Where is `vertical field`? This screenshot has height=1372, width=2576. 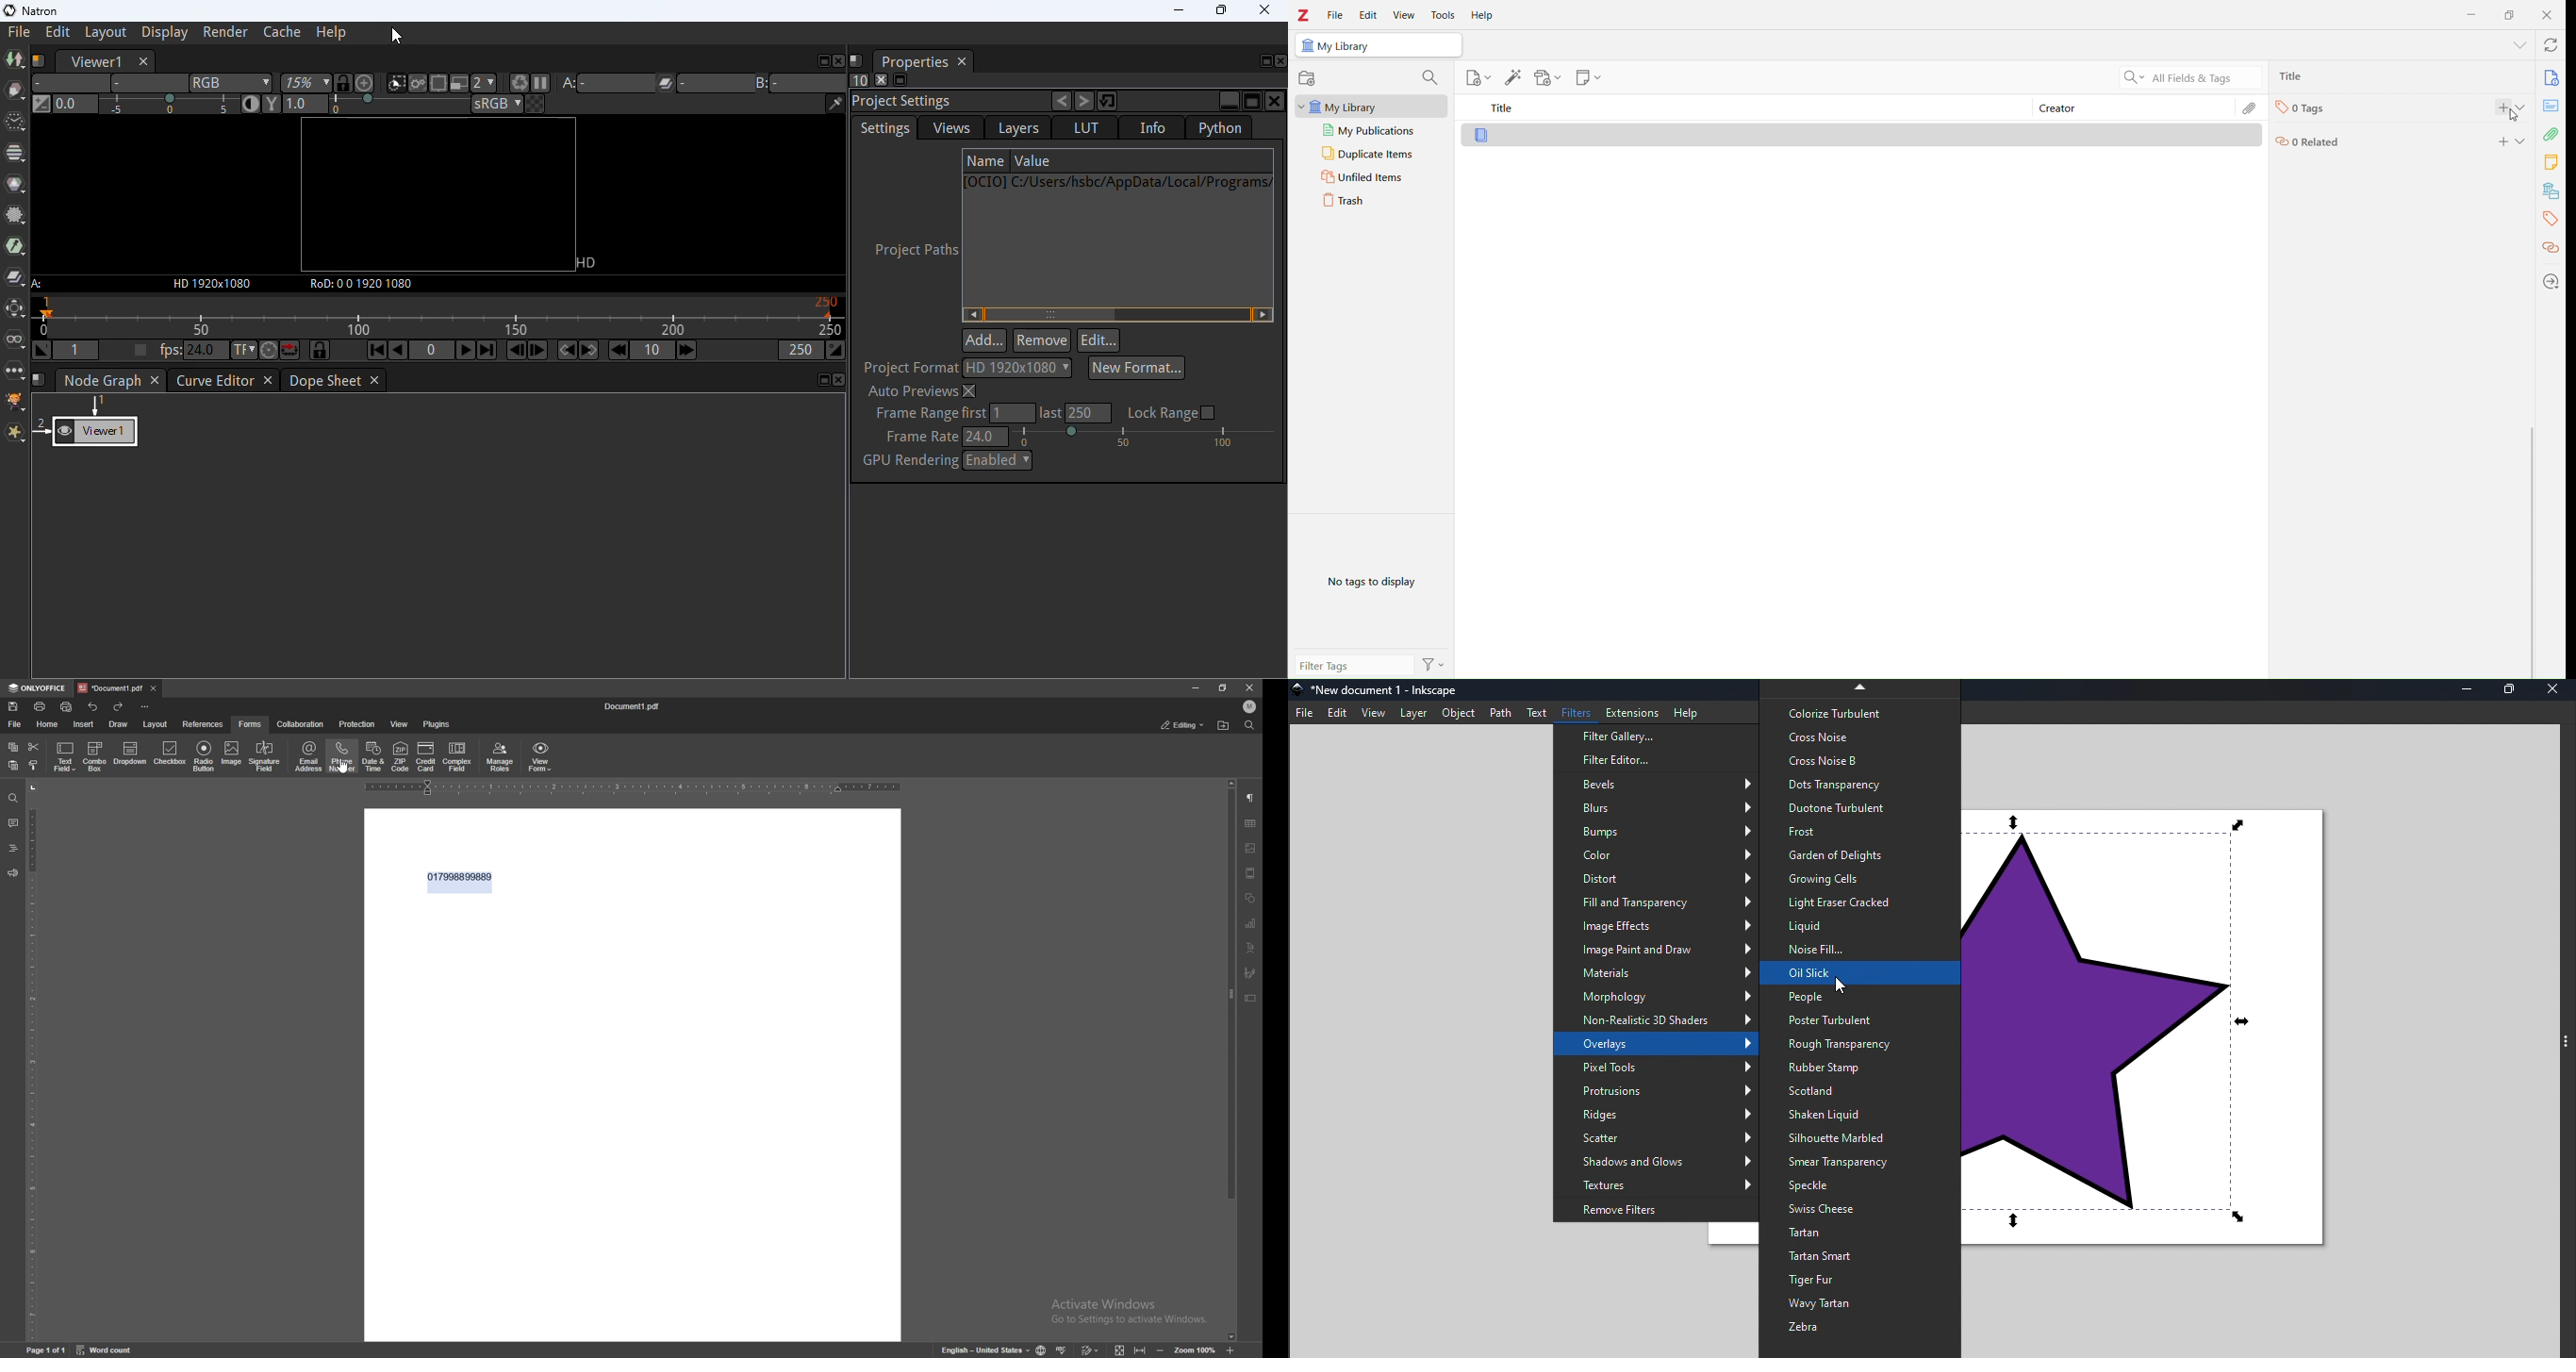 vertical field is located at coordinates (32, 1060).